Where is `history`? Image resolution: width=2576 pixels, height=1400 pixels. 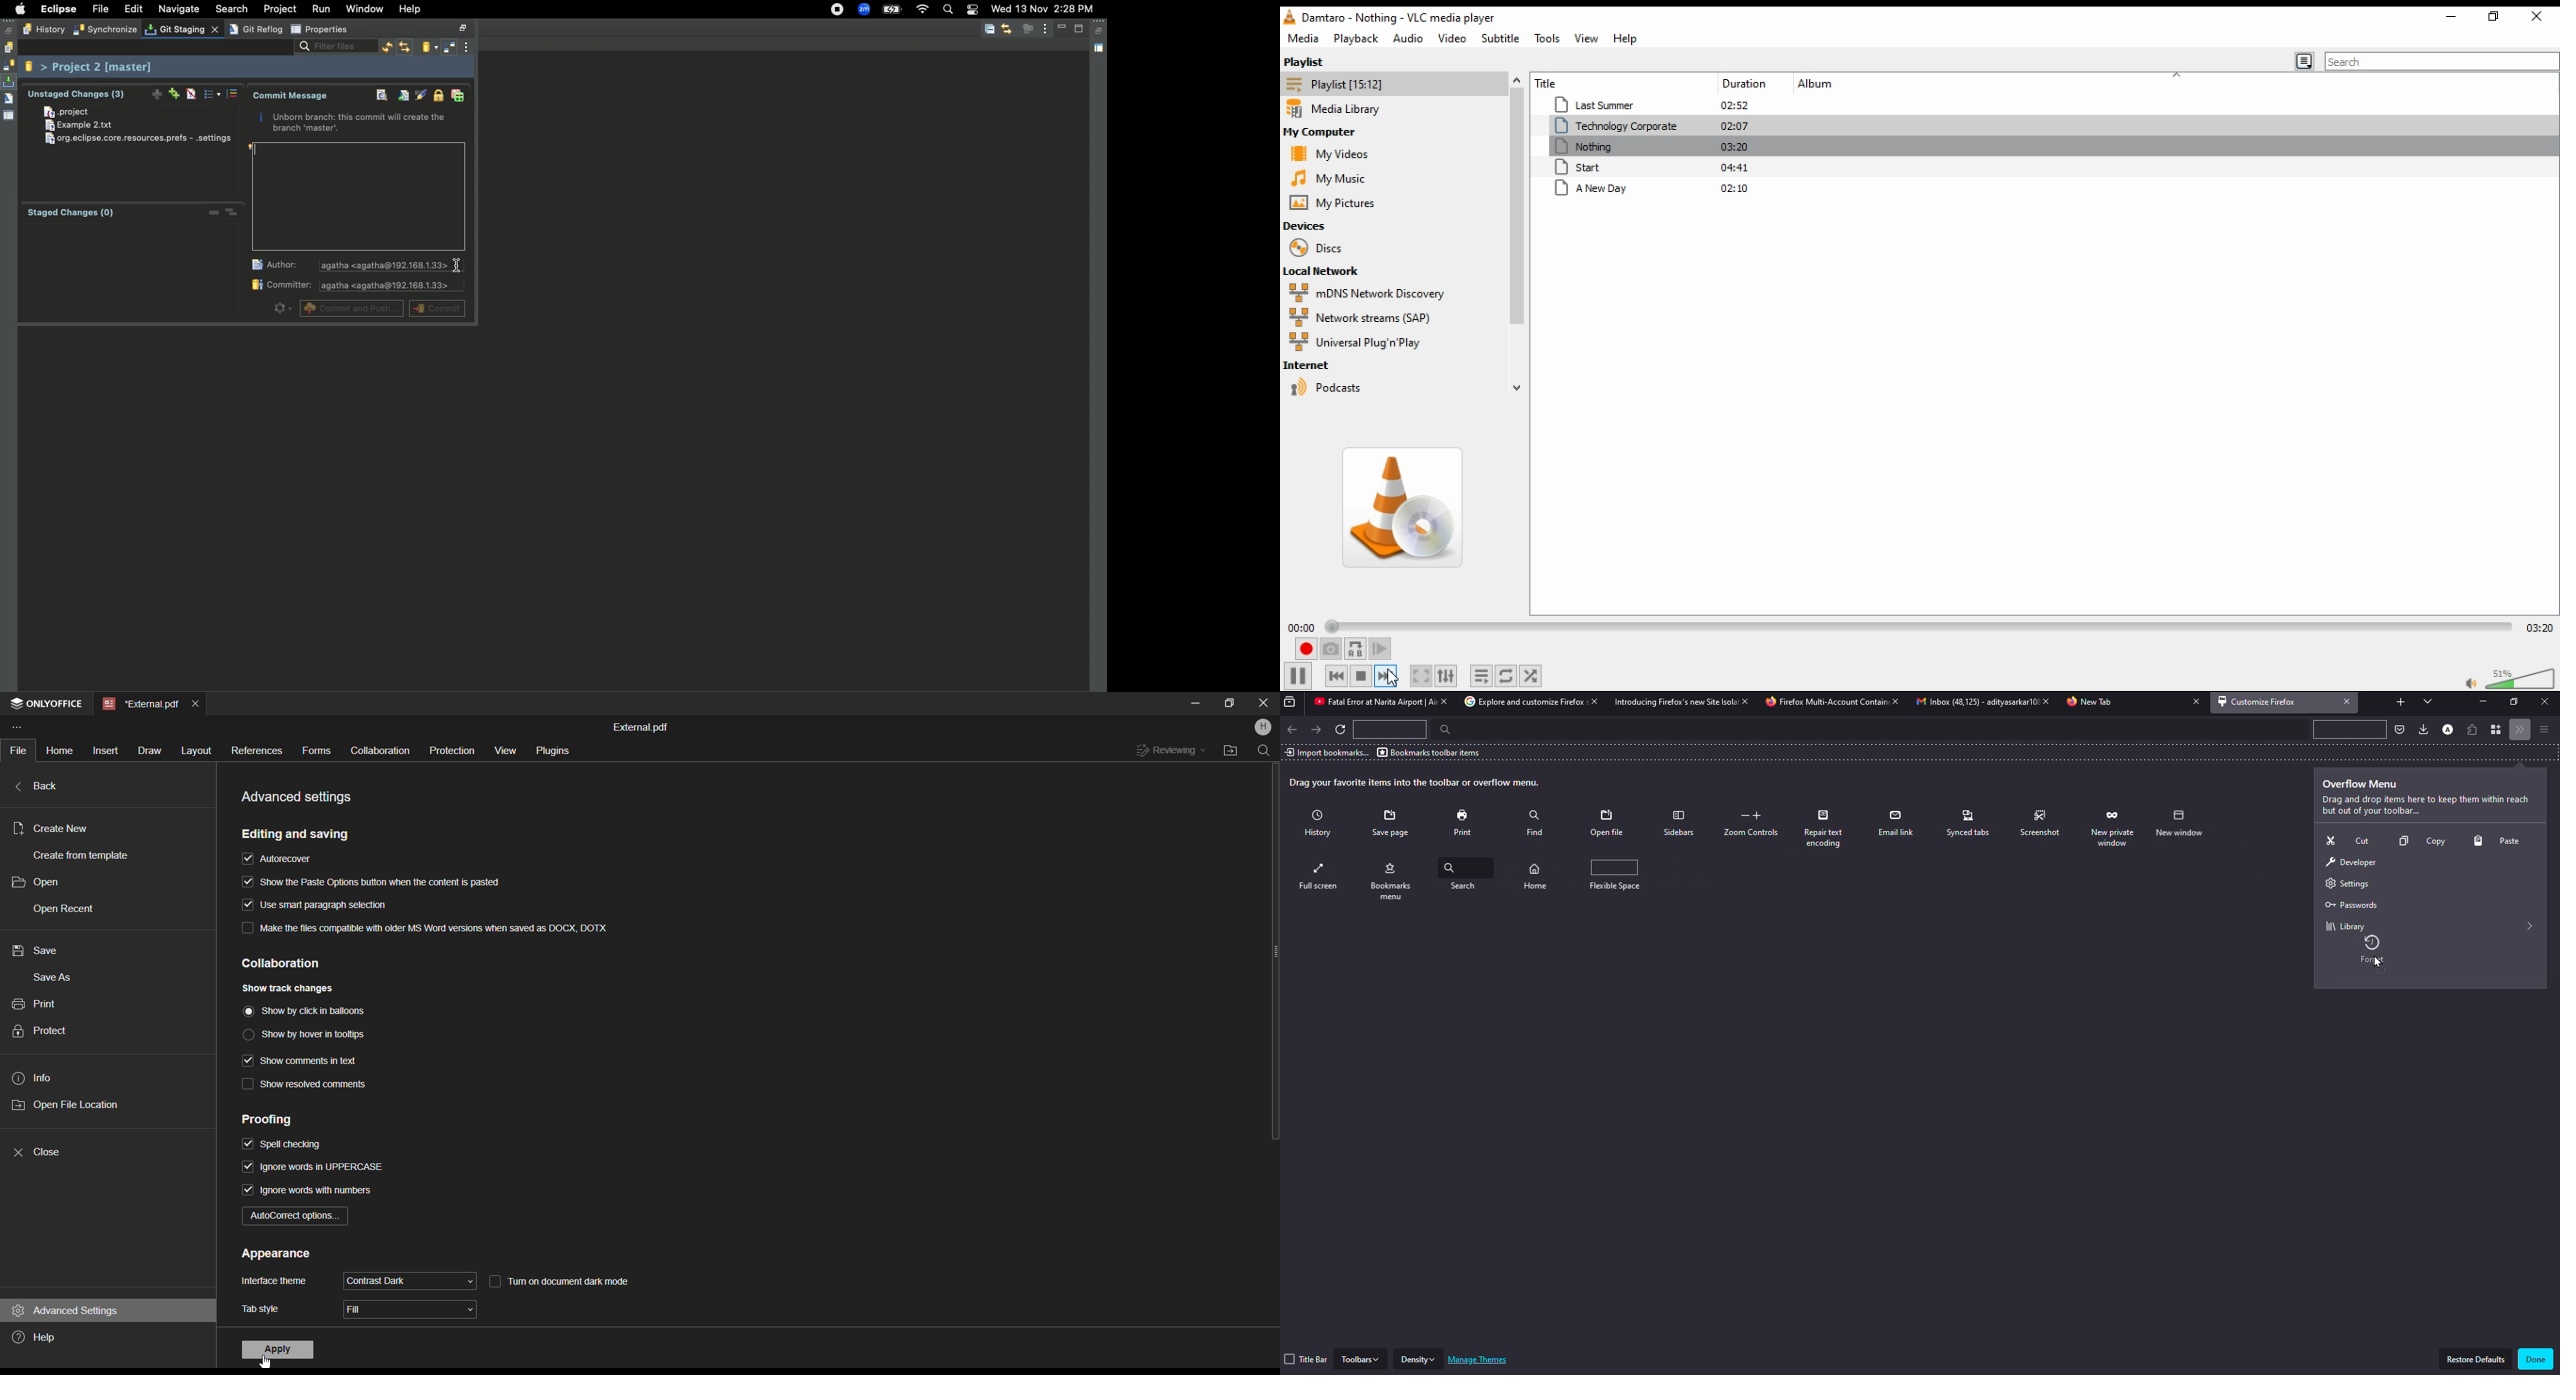 history is located at coordinates (1321, 824).